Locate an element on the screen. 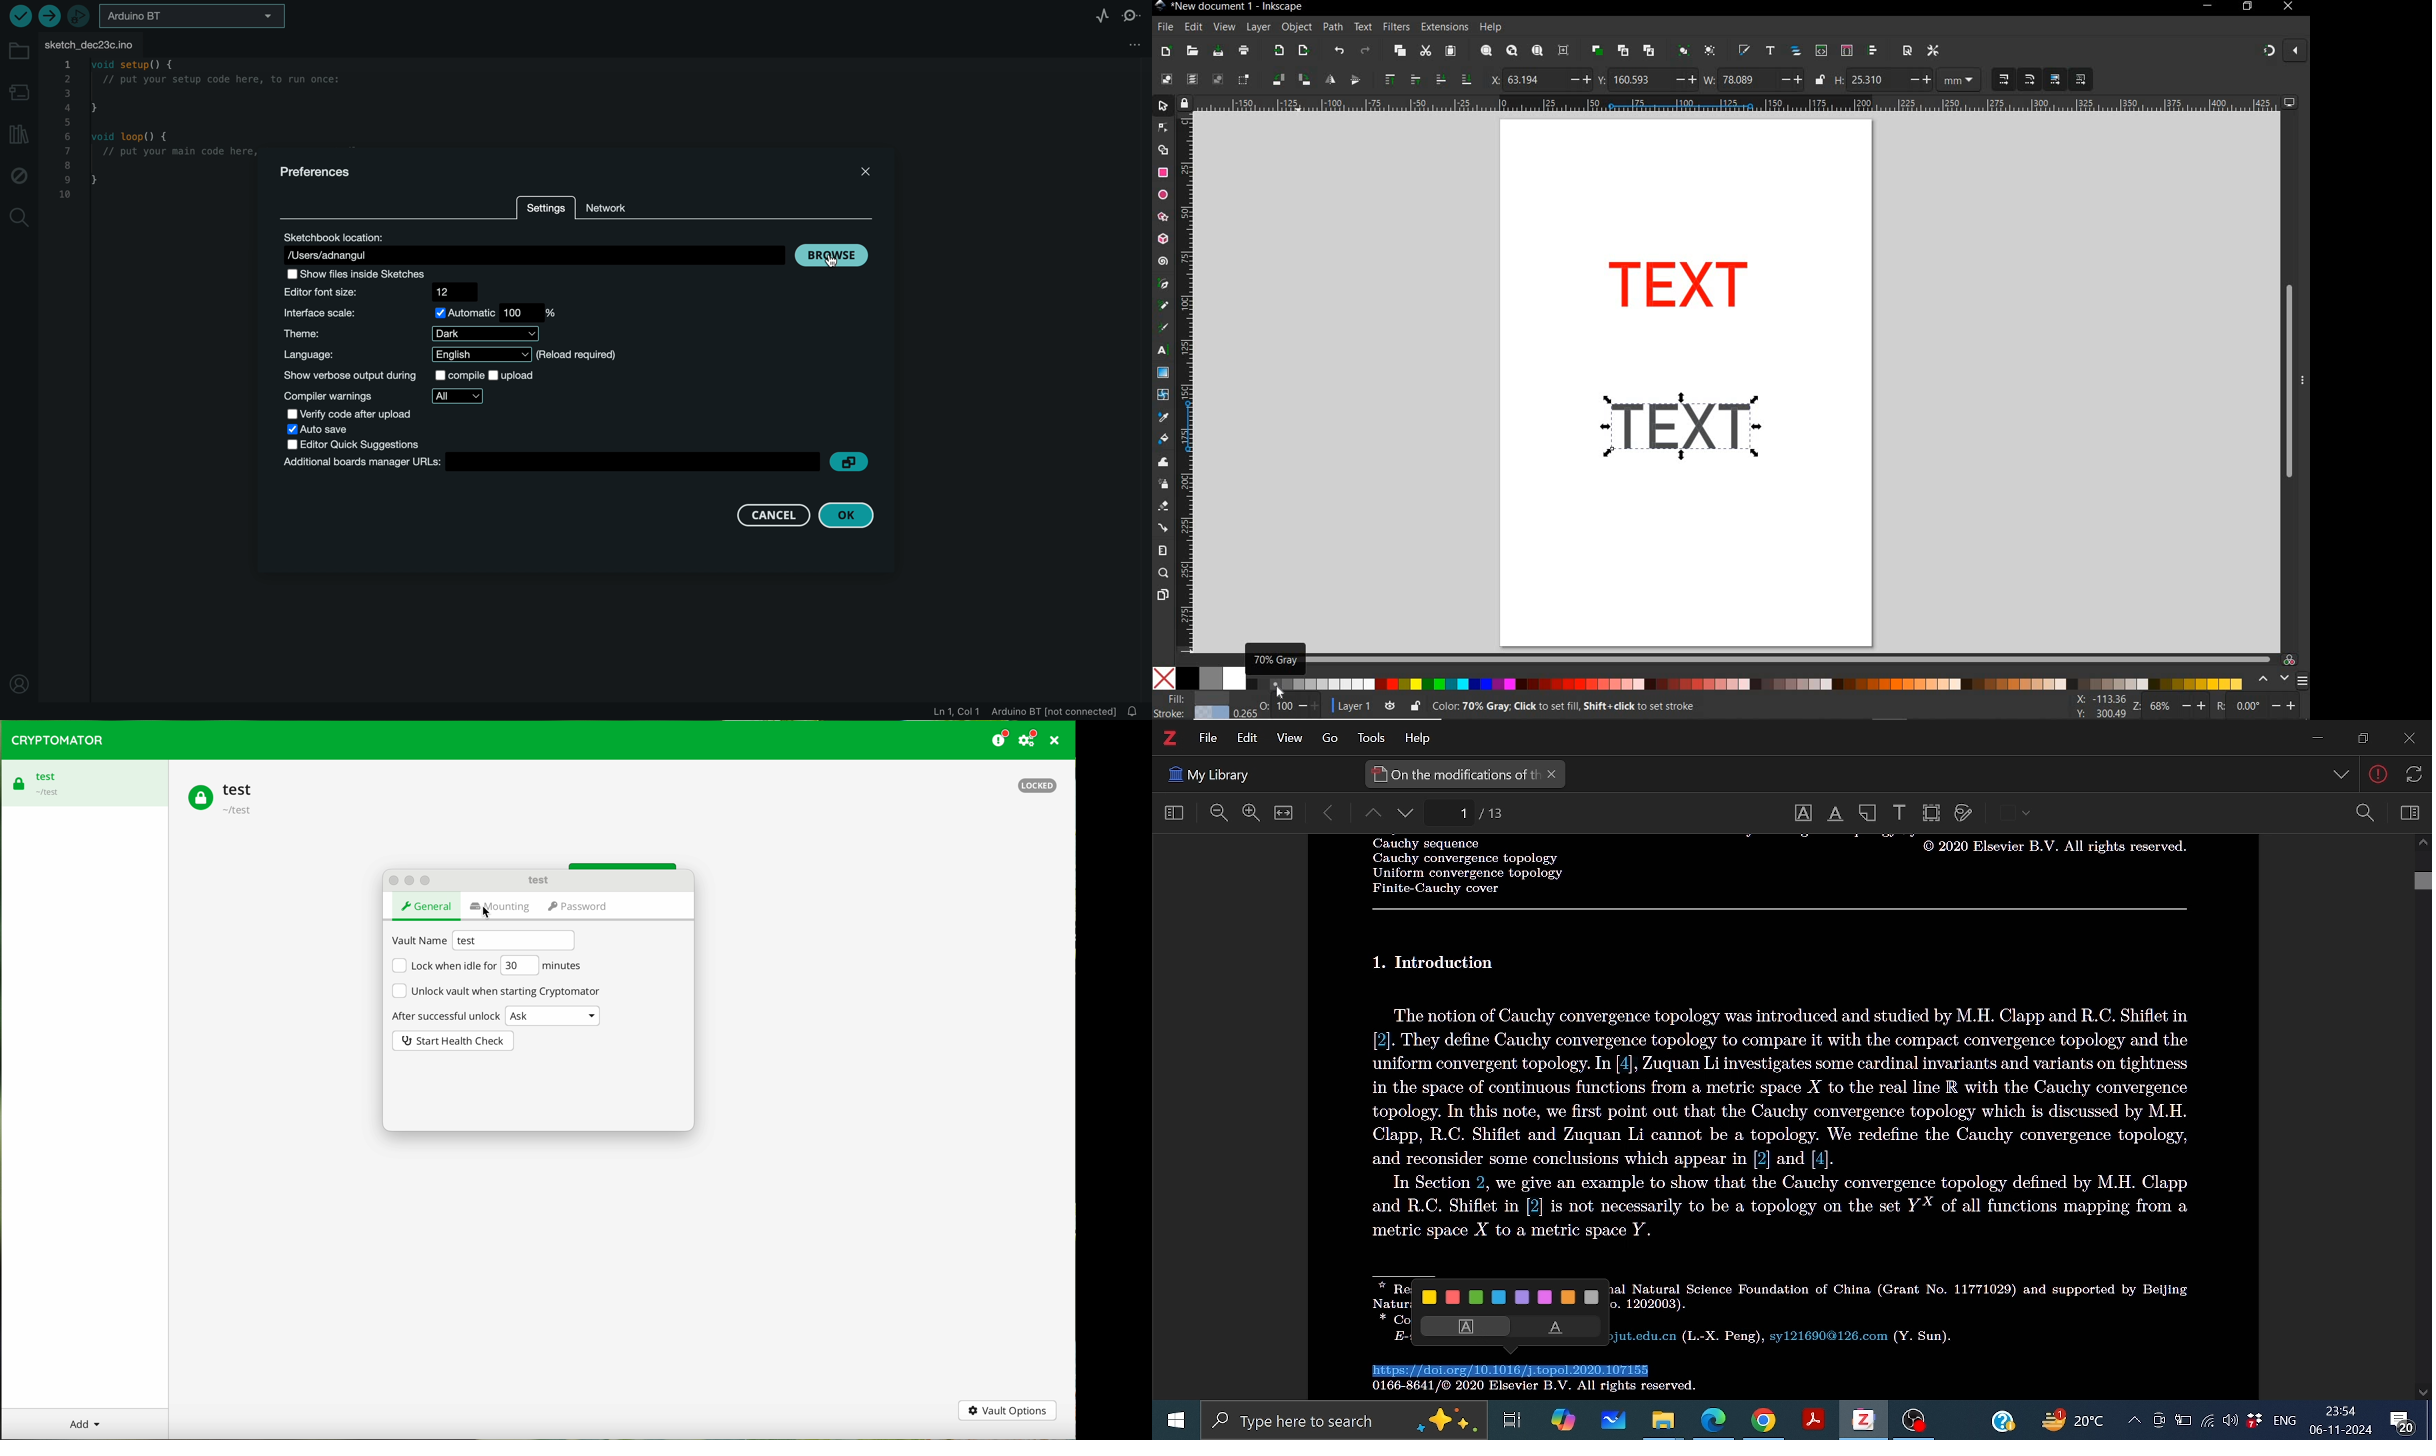 This screenshot has width=2436, height=1456. Full view is located at coordinates (1284, 813).